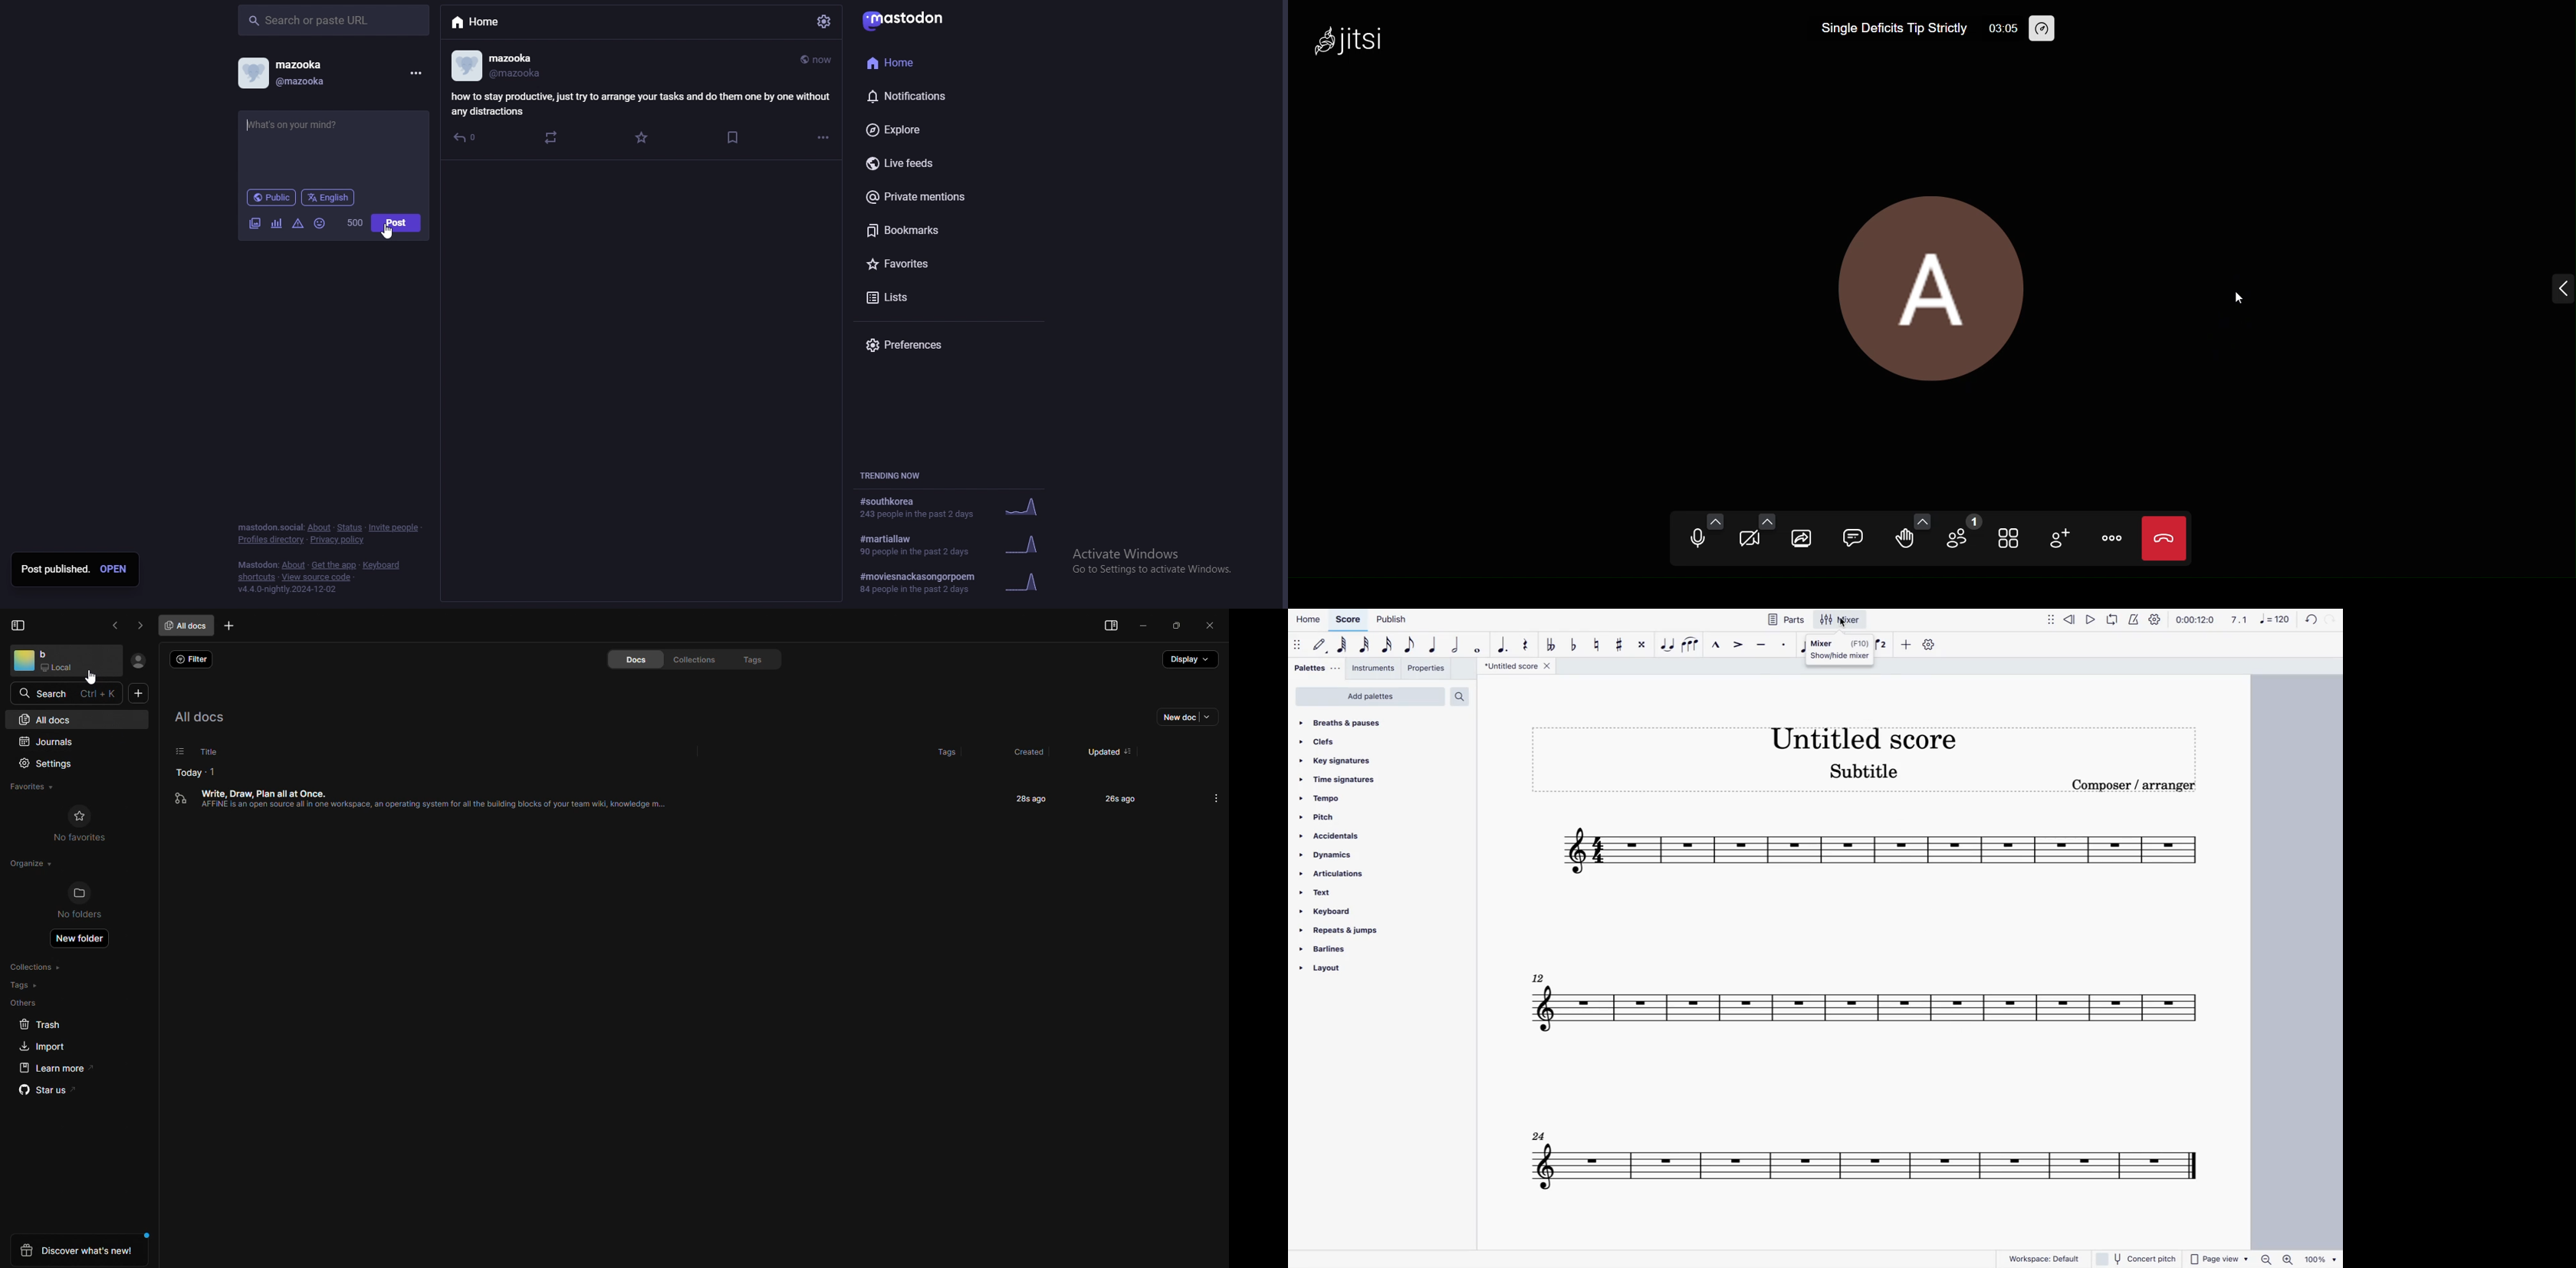 Image resolution: width=2576 pixels, height=1288 pixels. Describe the element at coordinates (2154, 619) in the screenshot. I see `settings` at that location.